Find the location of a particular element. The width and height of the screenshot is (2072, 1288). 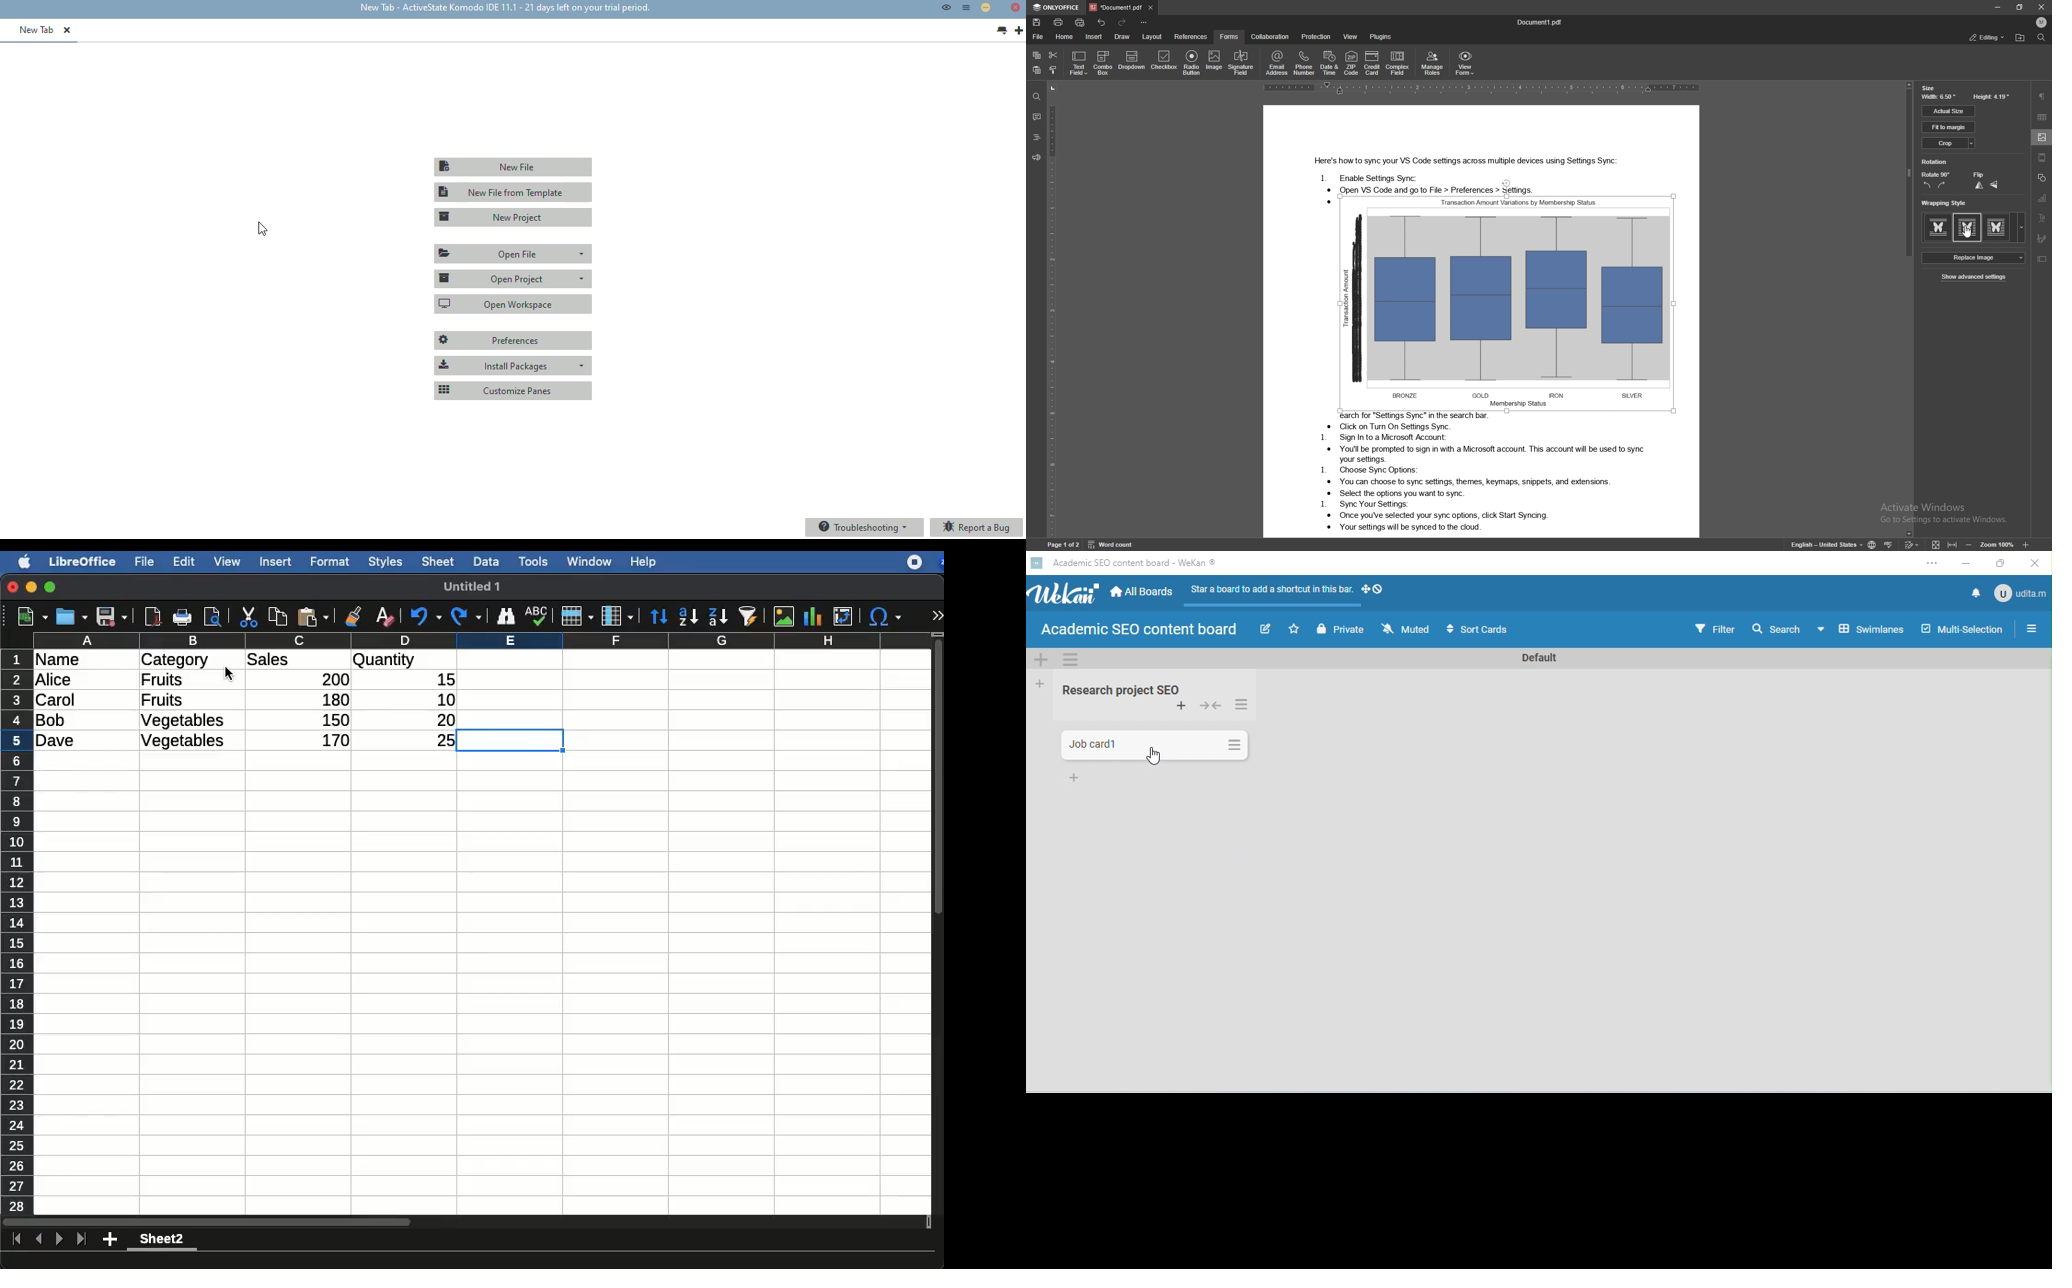

shape is located at coordinates (2042, 178).